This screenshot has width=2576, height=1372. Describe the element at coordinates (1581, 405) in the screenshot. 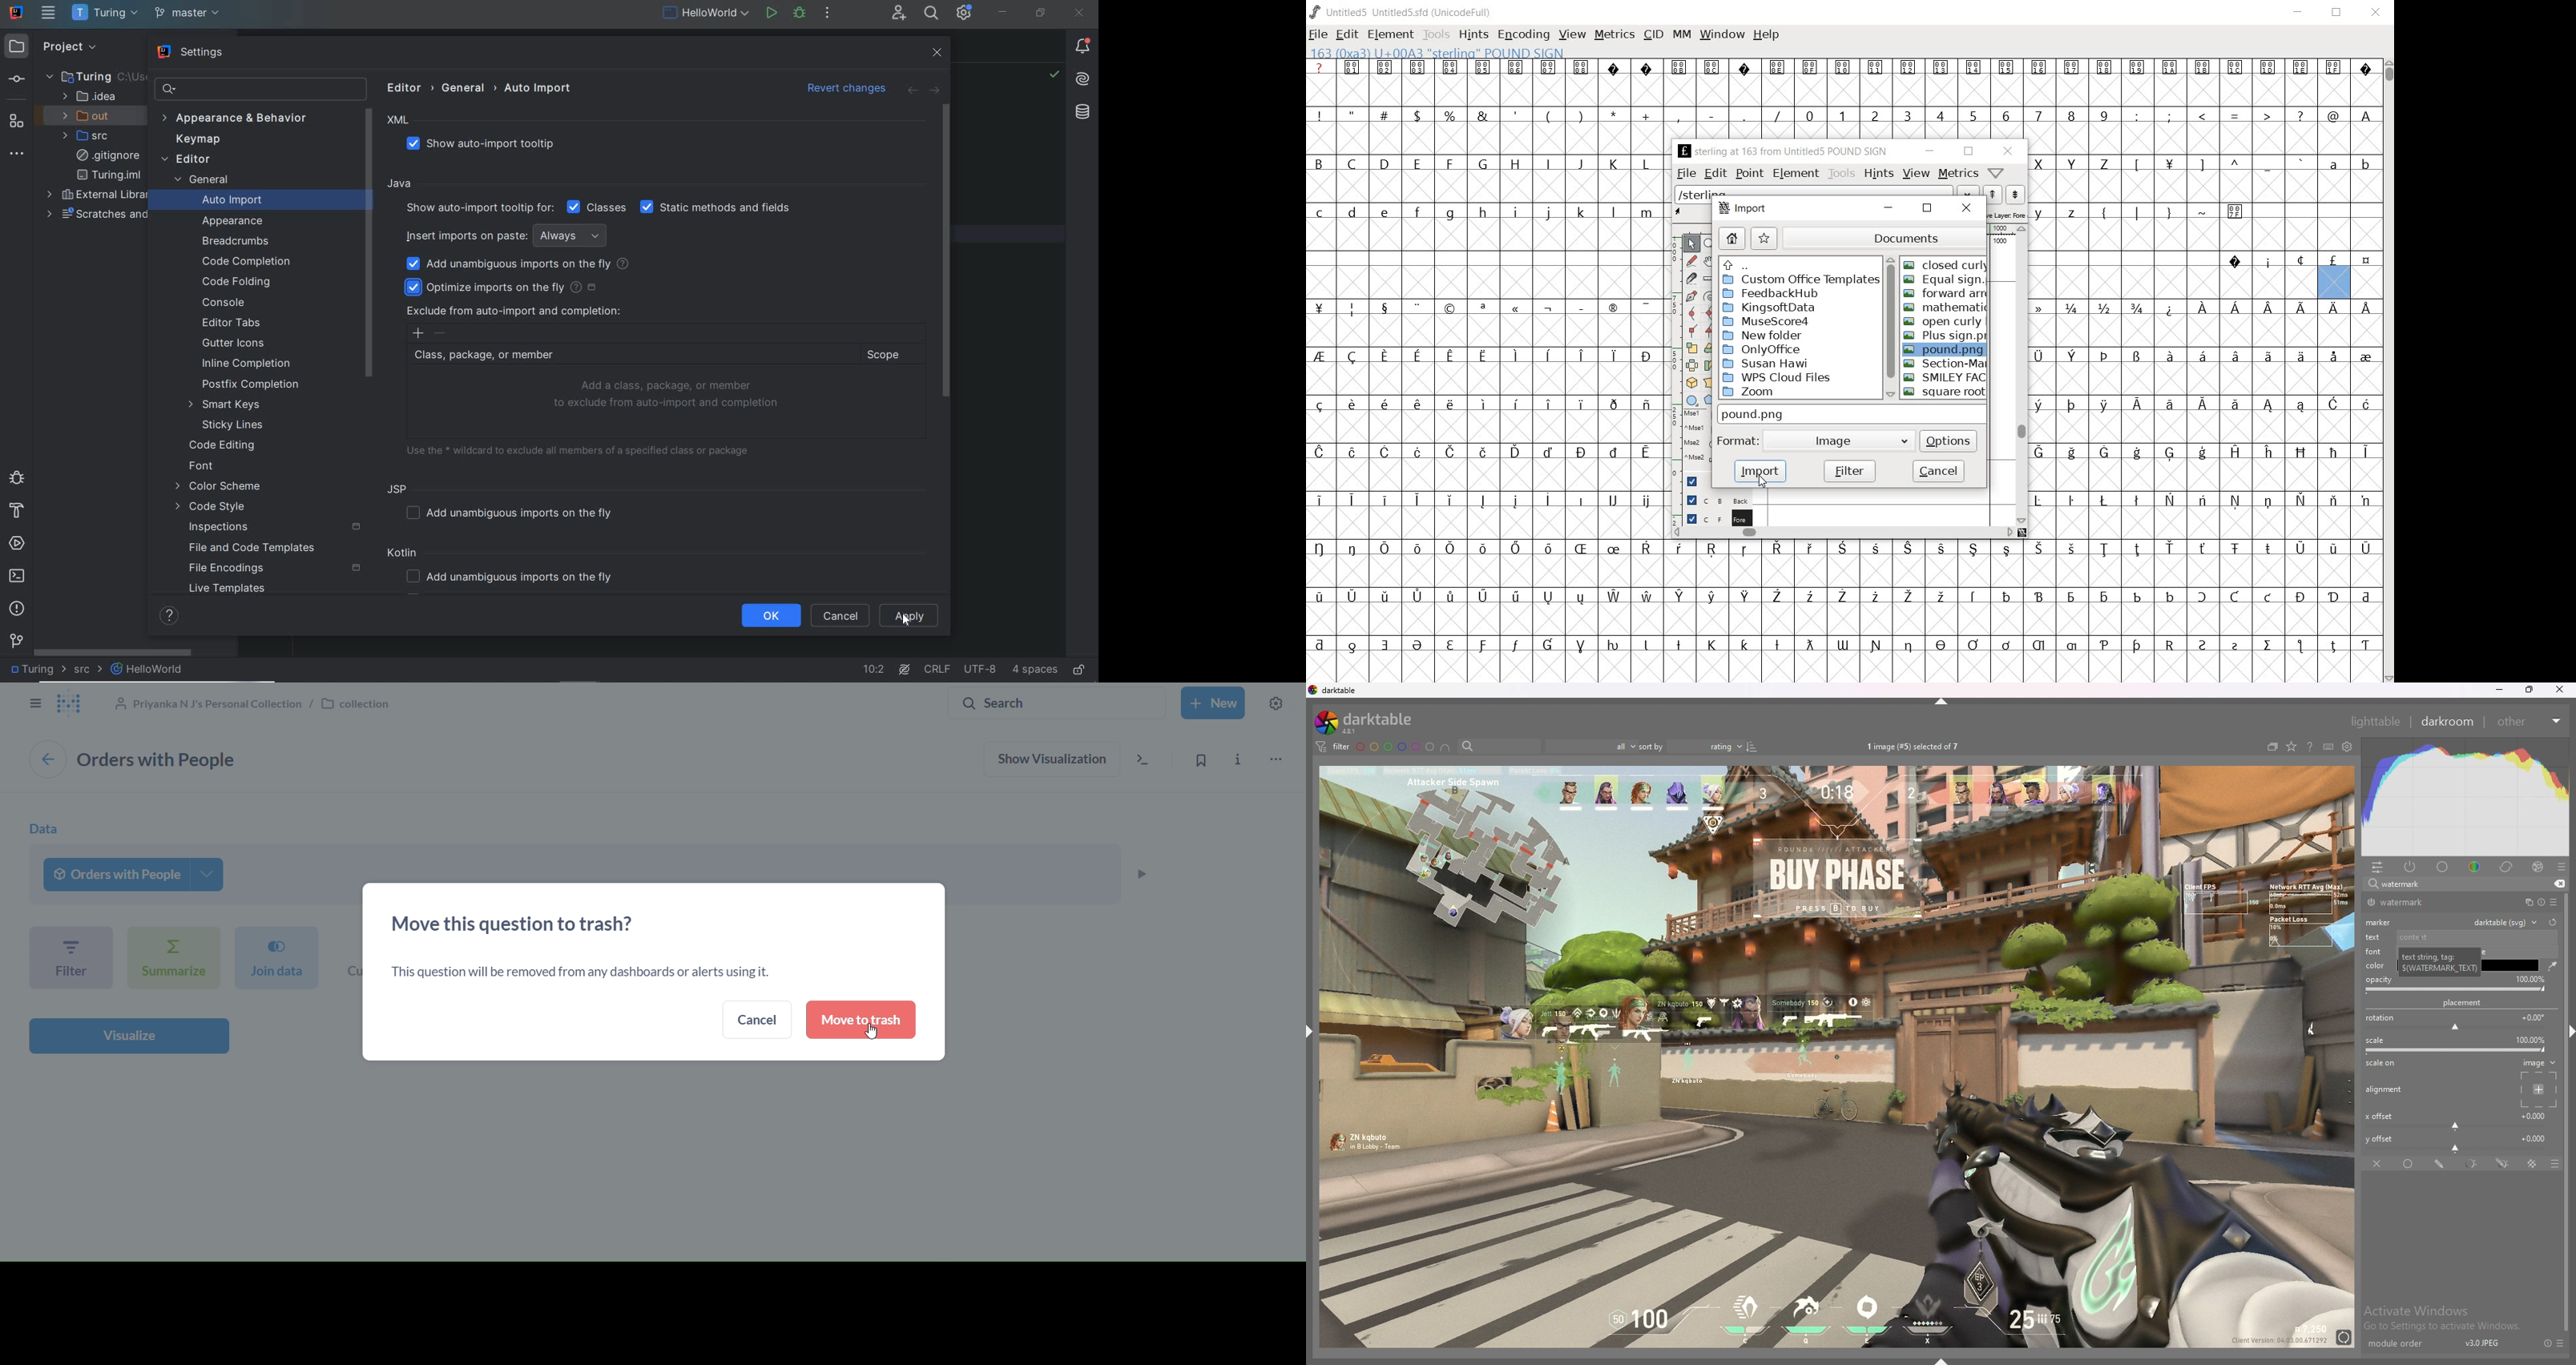

I see `Symbol` at that location.